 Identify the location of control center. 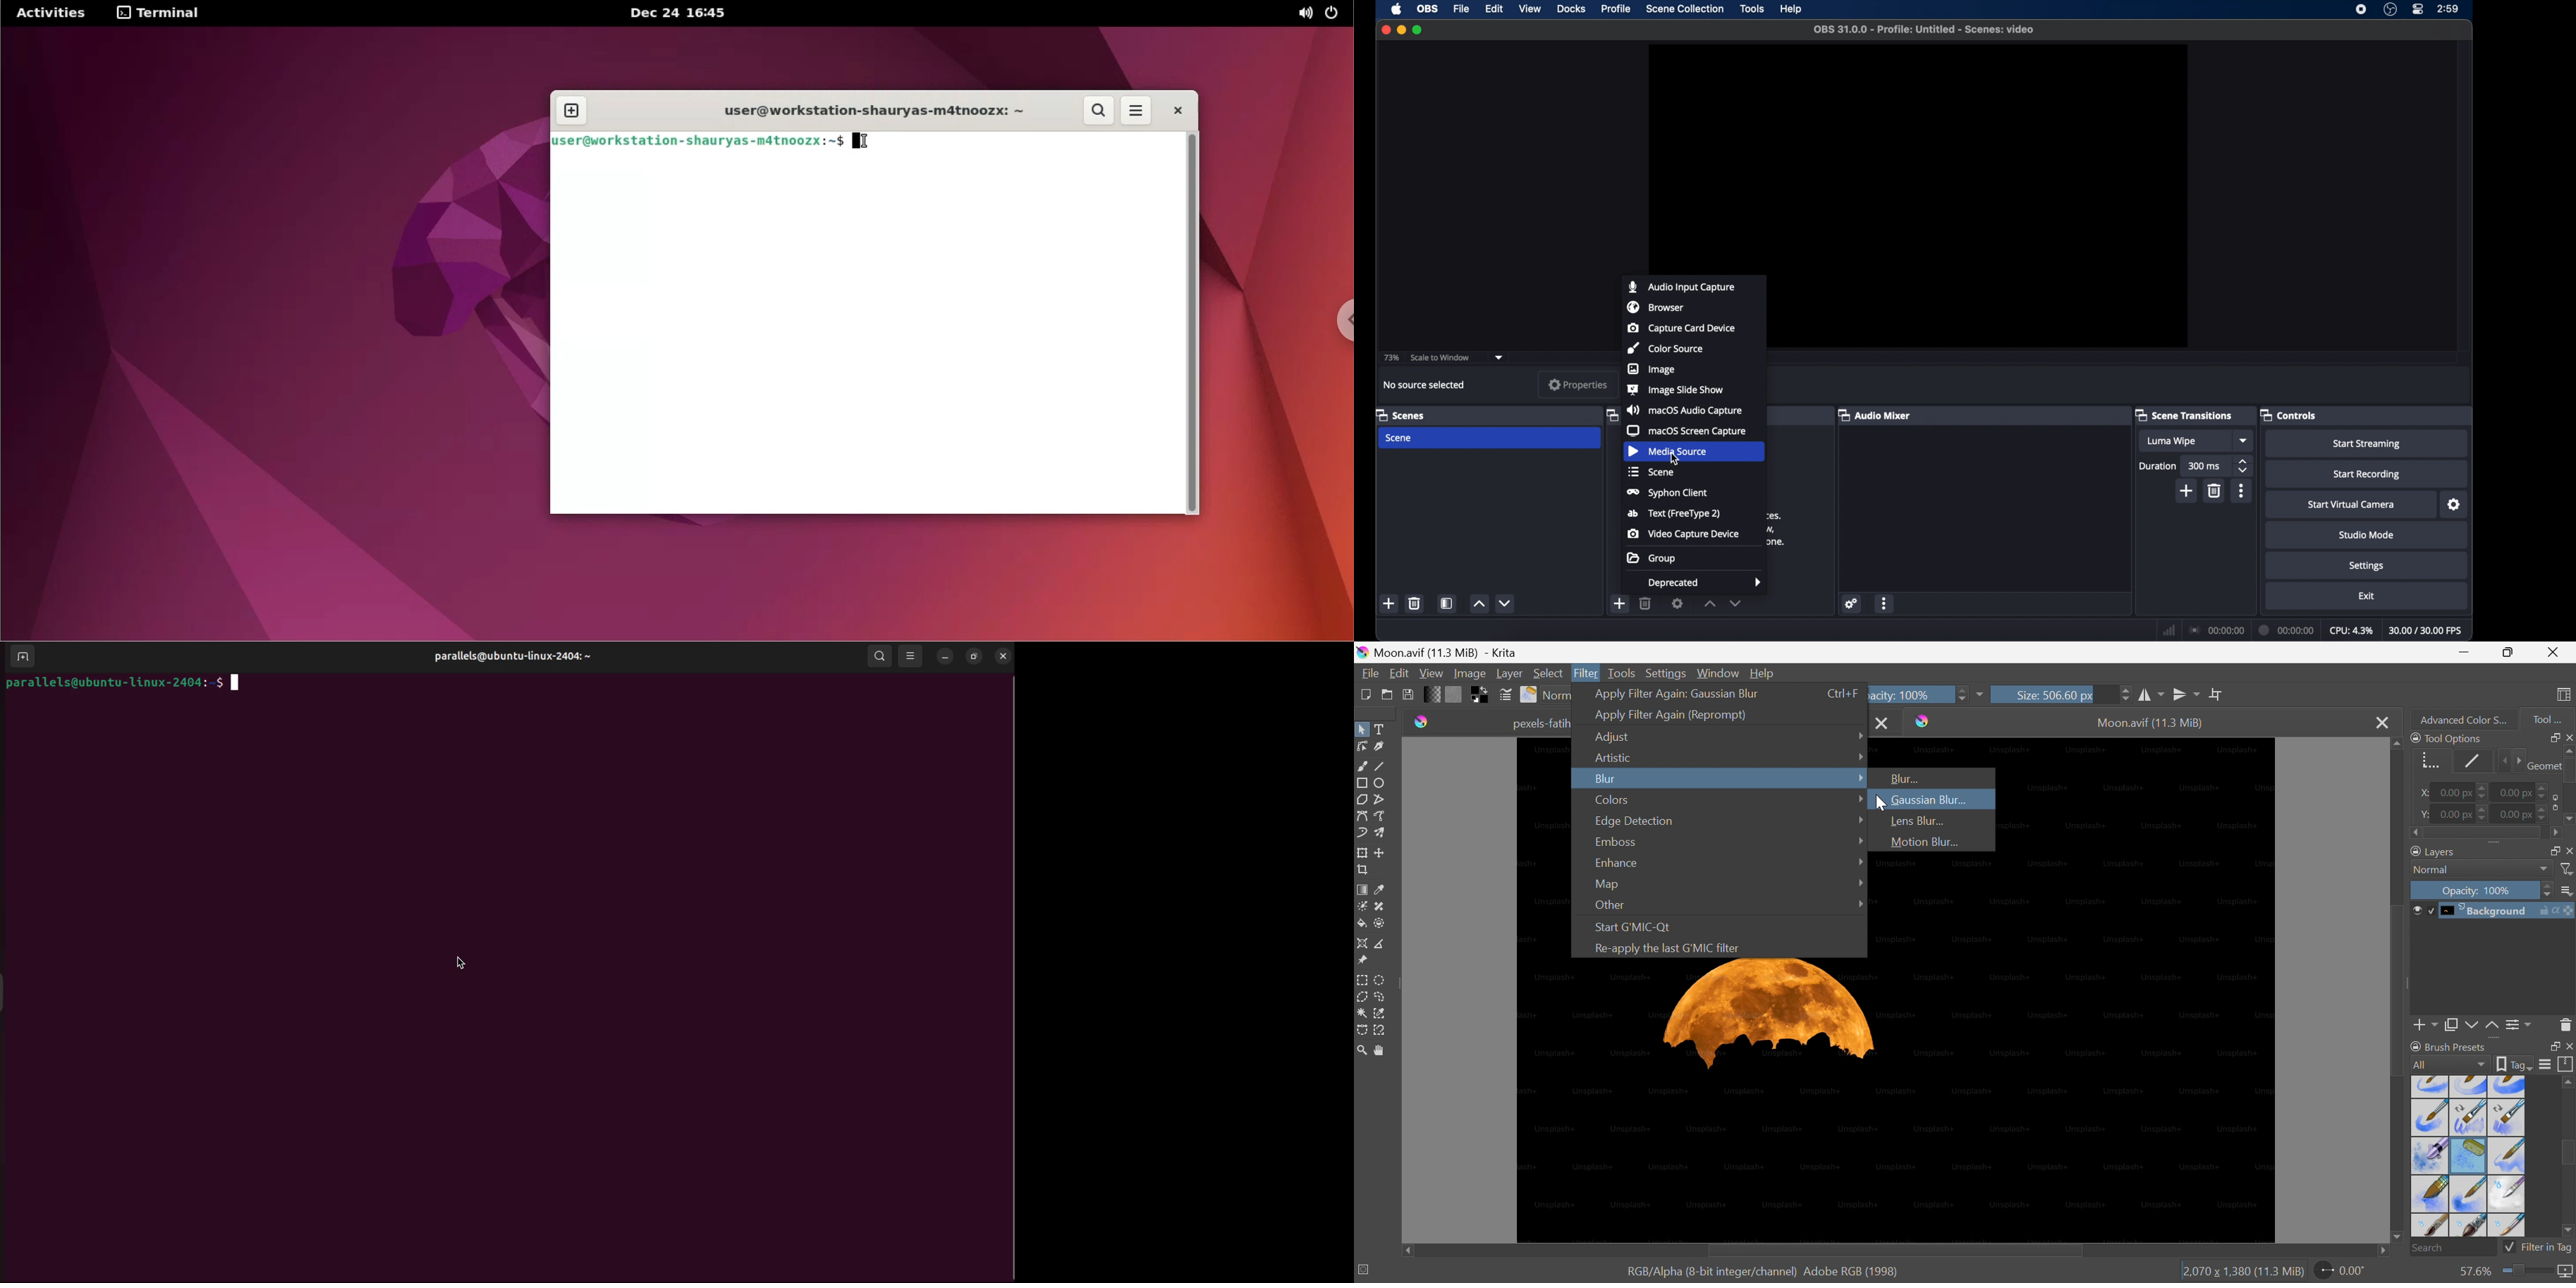
(2418, 10).